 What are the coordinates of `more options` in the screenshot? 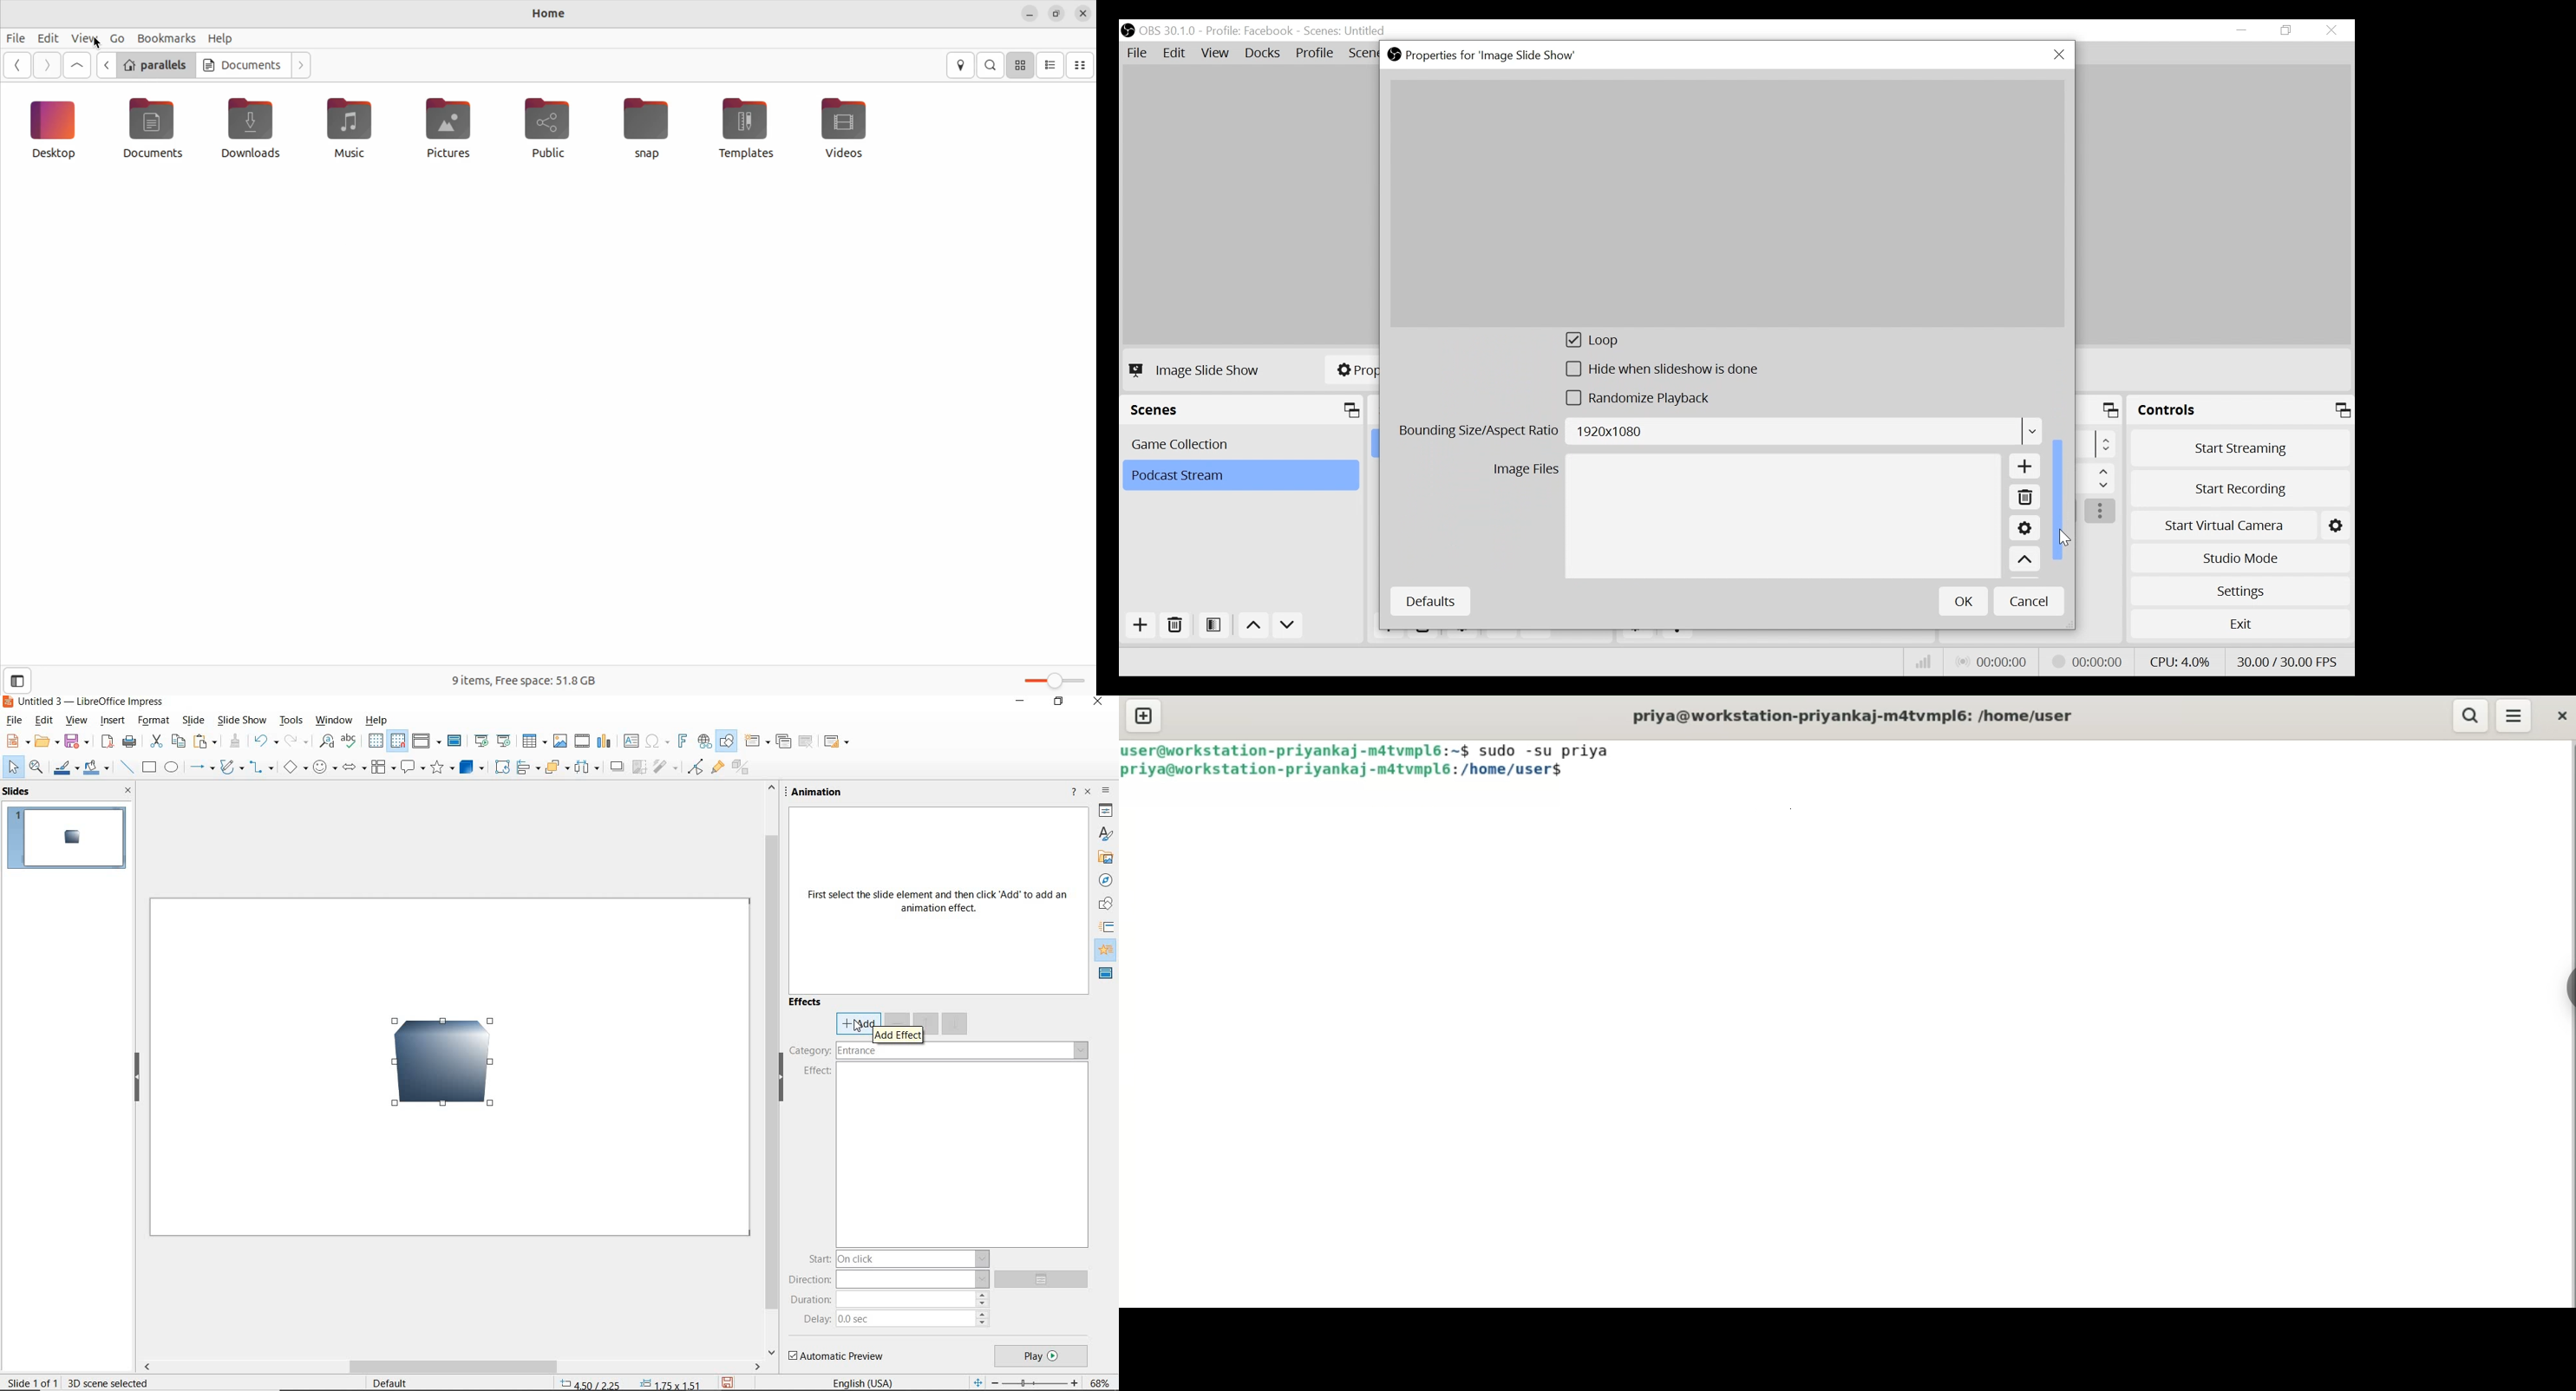 It's located at (2102, 512).